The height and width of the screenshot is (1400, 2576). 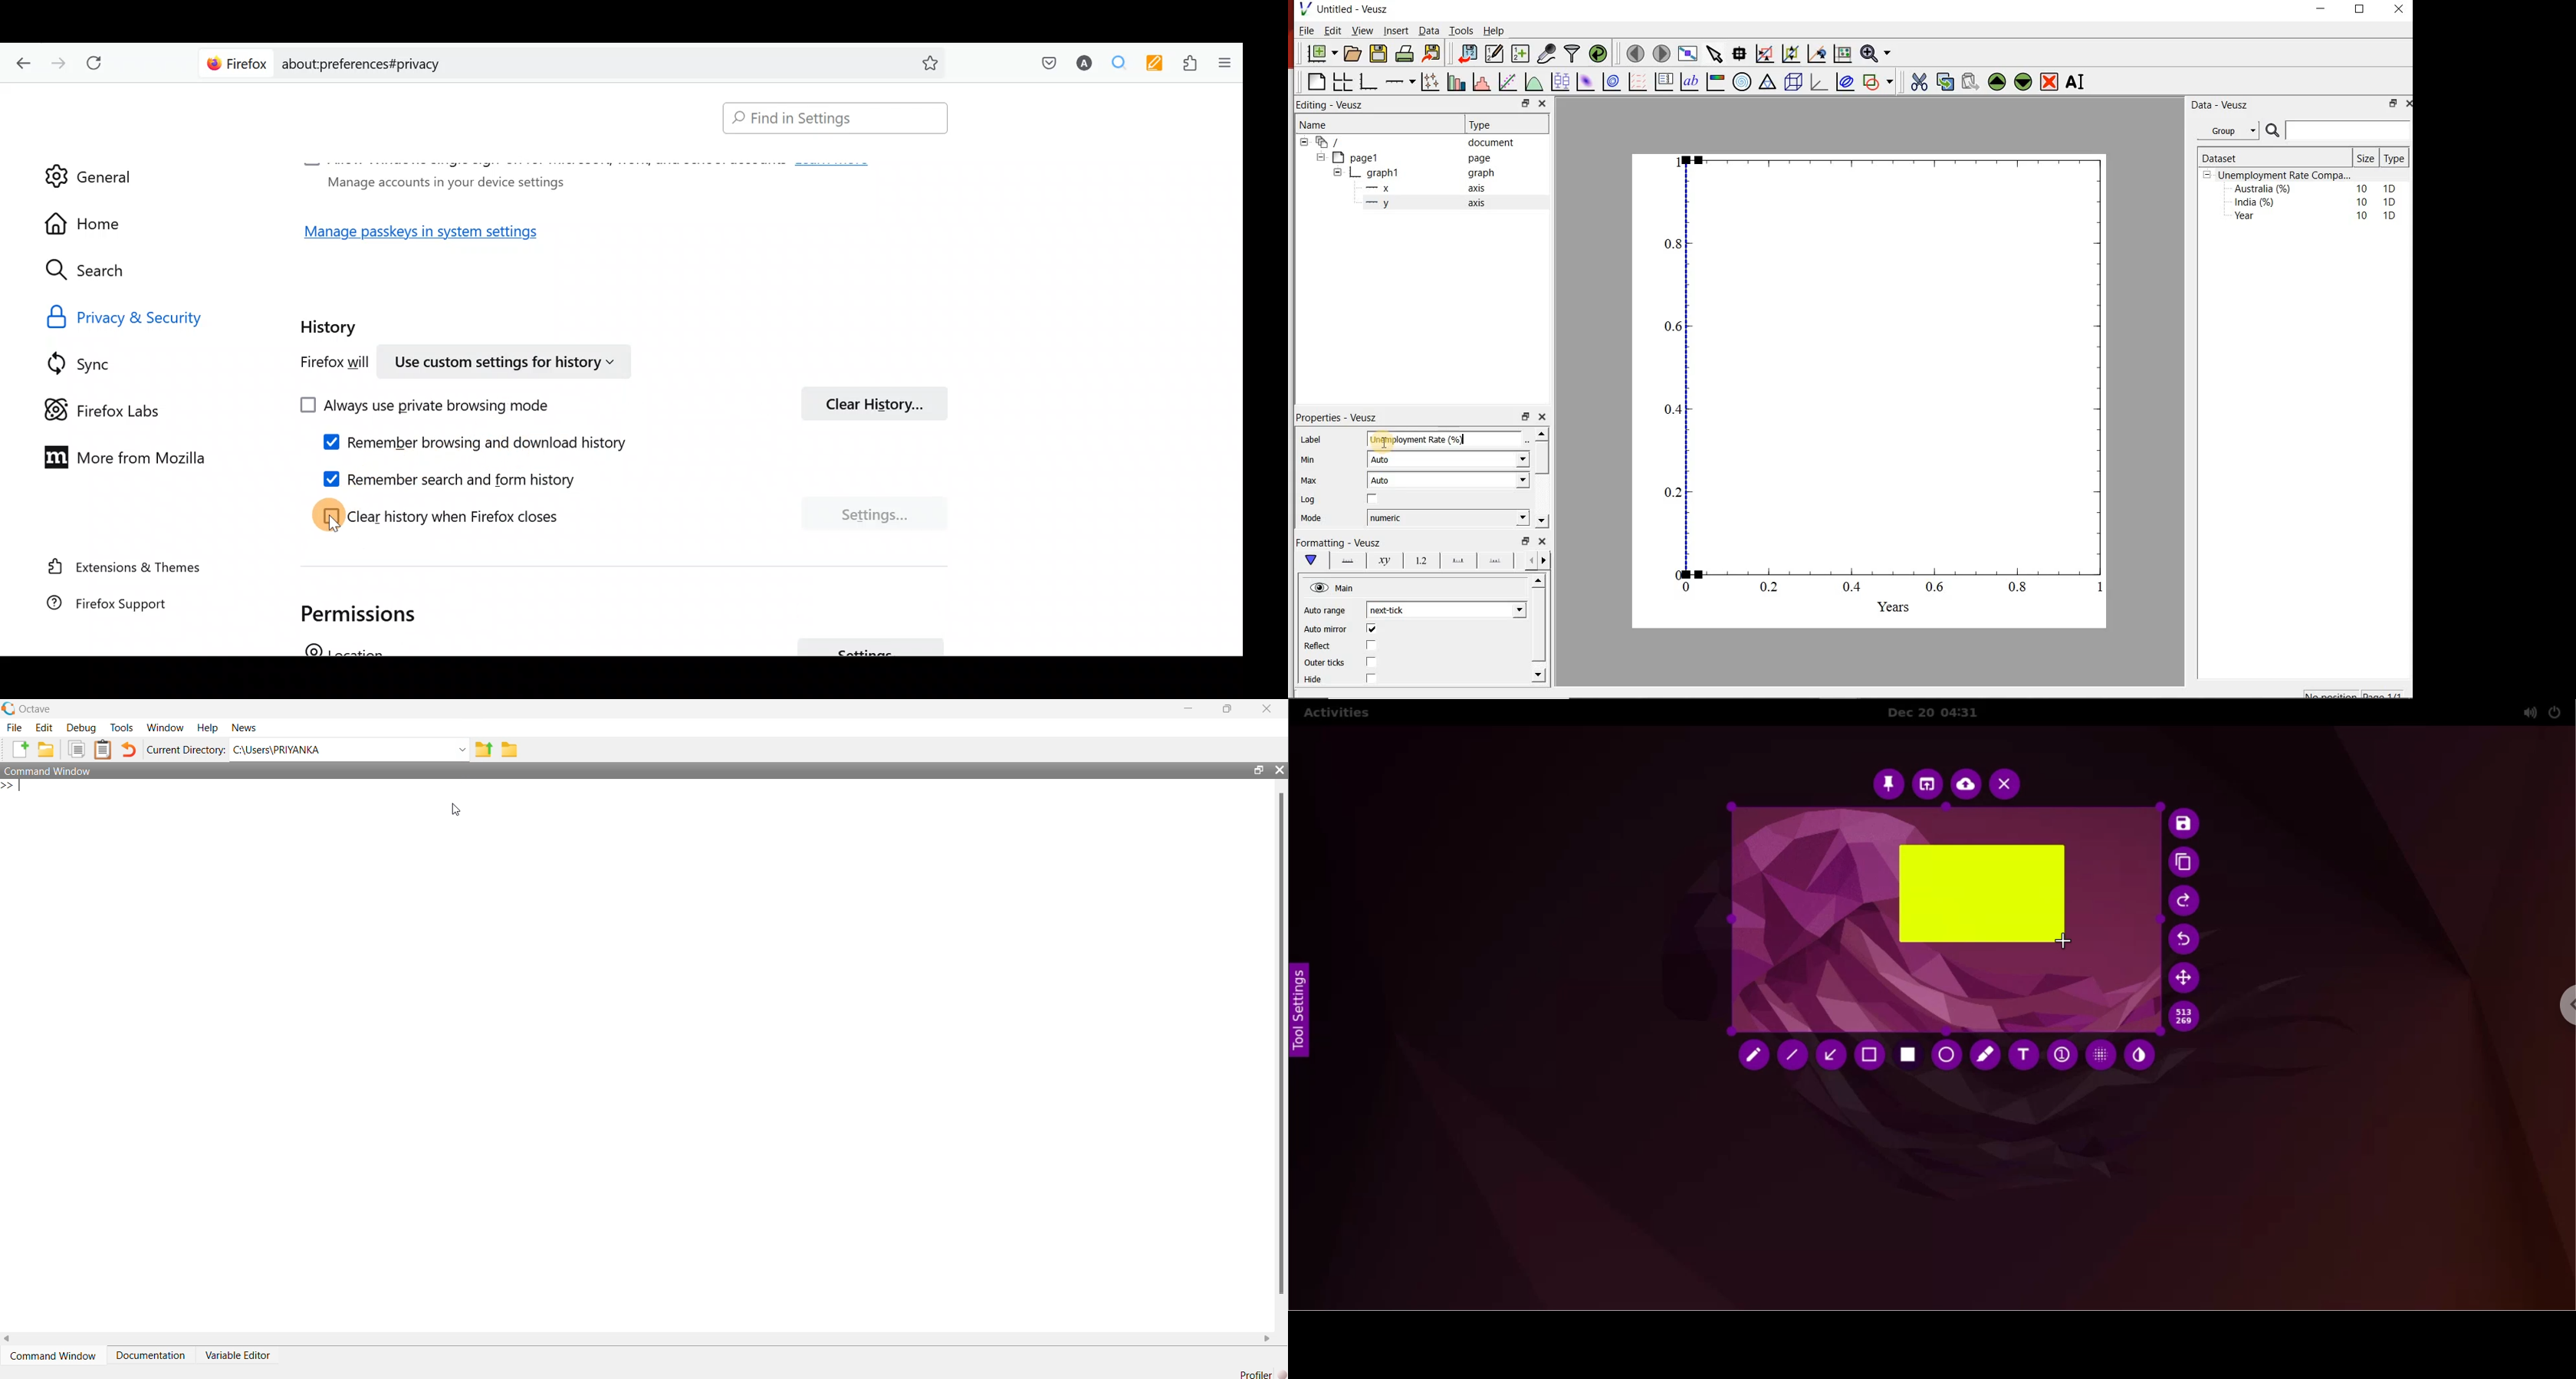 I want to click on More from Mozilla, so click(x=118, y=456).